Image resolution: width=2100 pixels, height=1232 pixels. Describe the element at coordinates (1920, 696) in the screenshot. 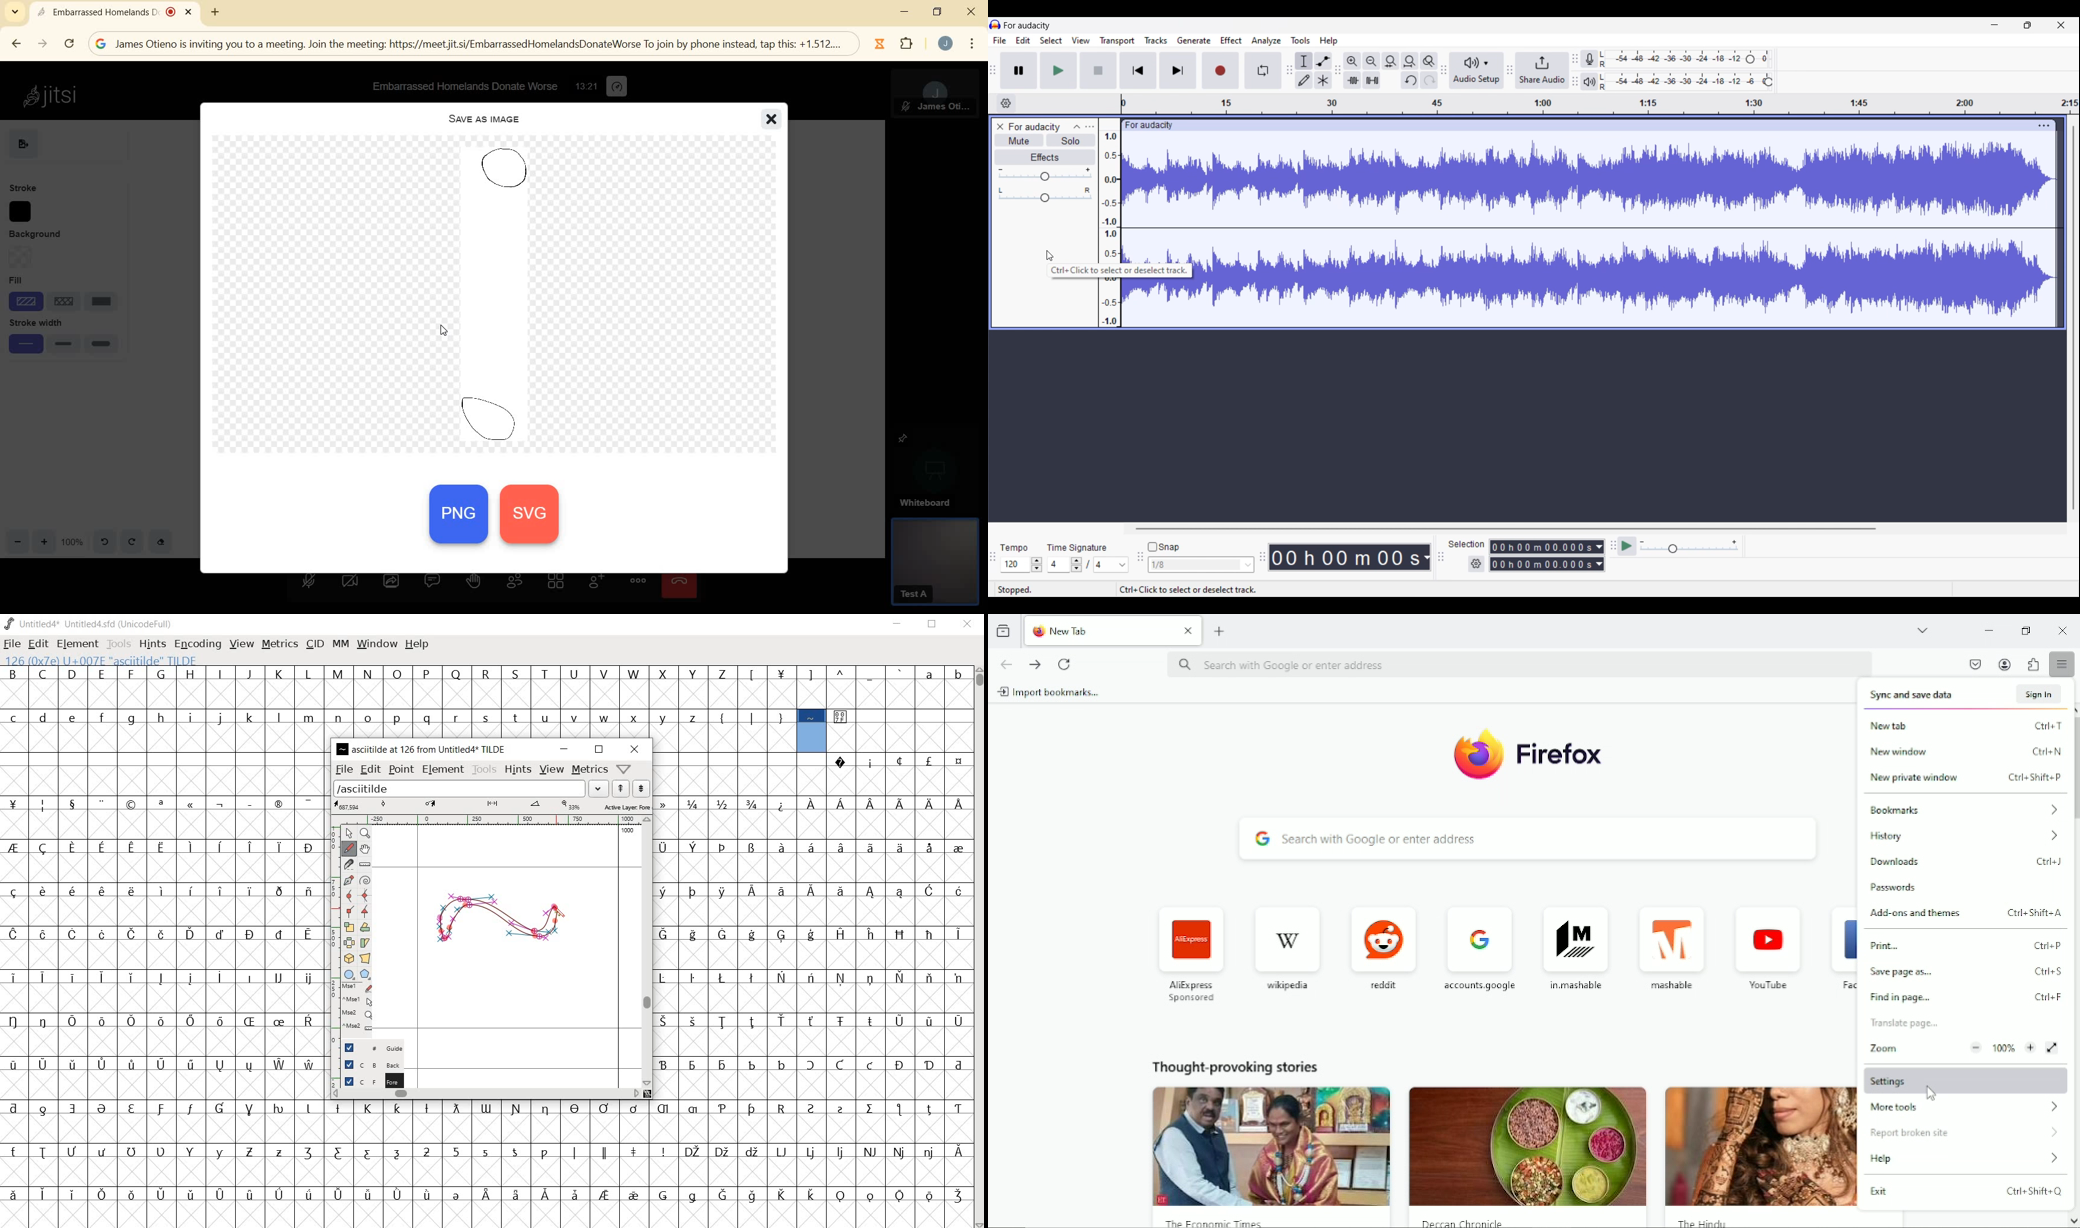

I see `sync and save data` at that location.